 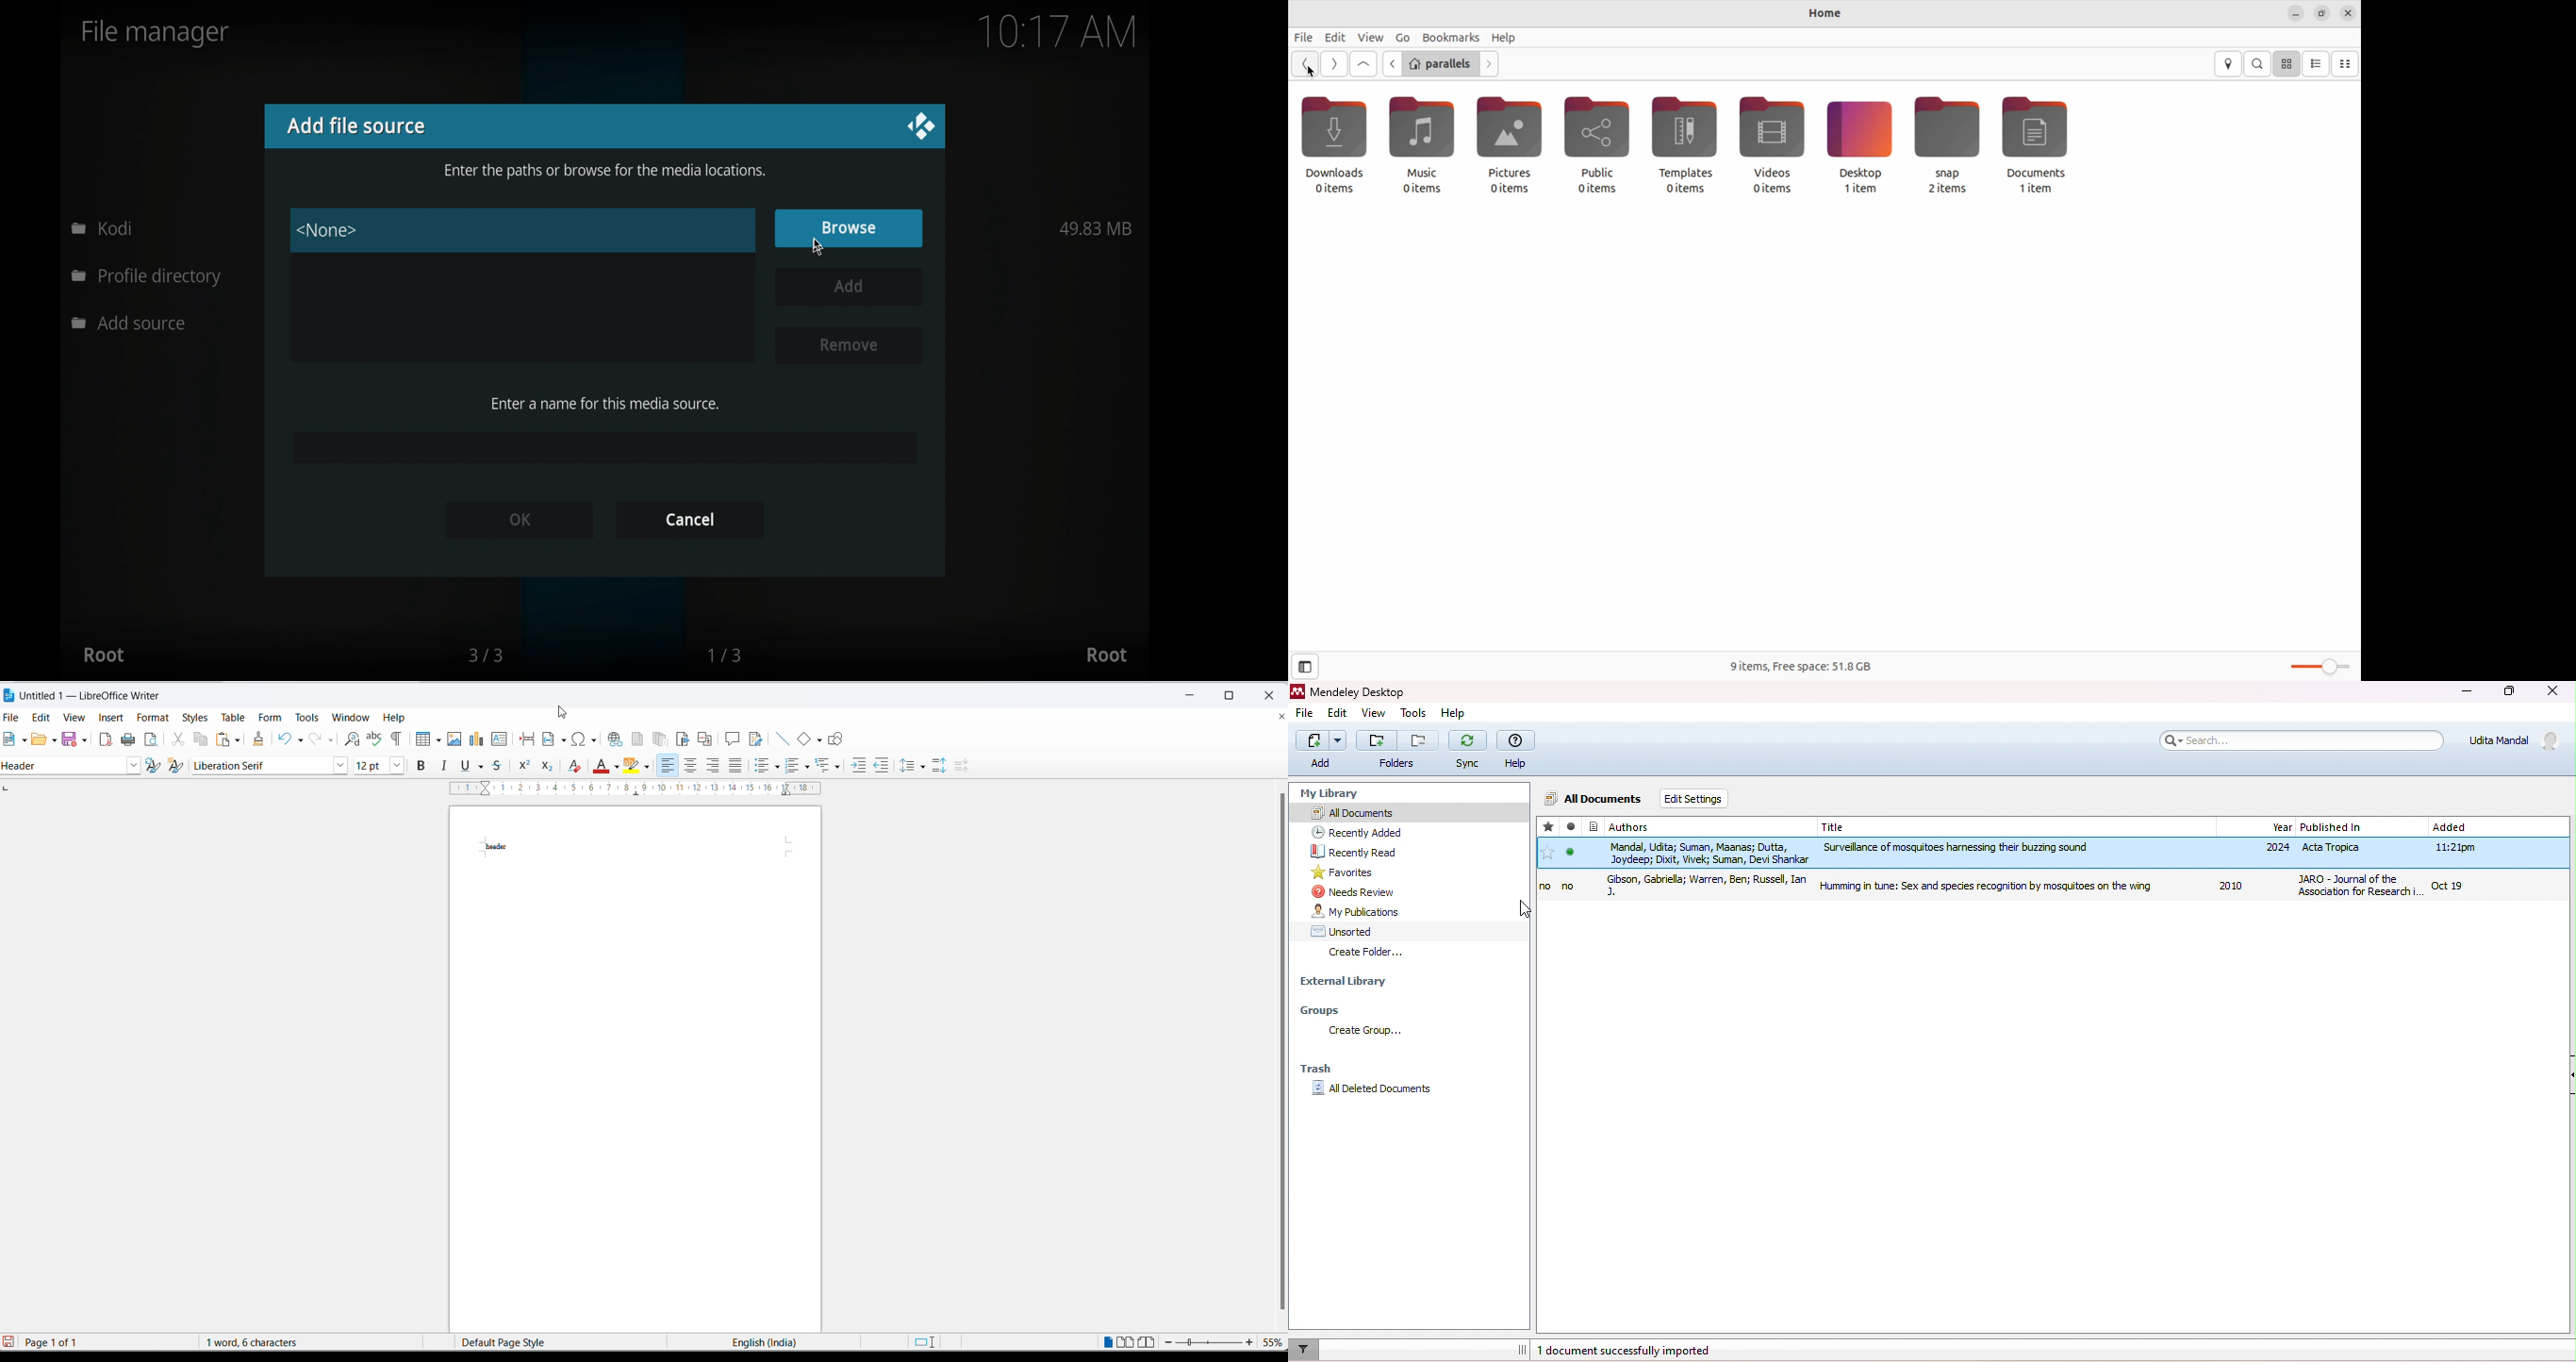 I want to click on my publication, so click(x=1355, y=911).